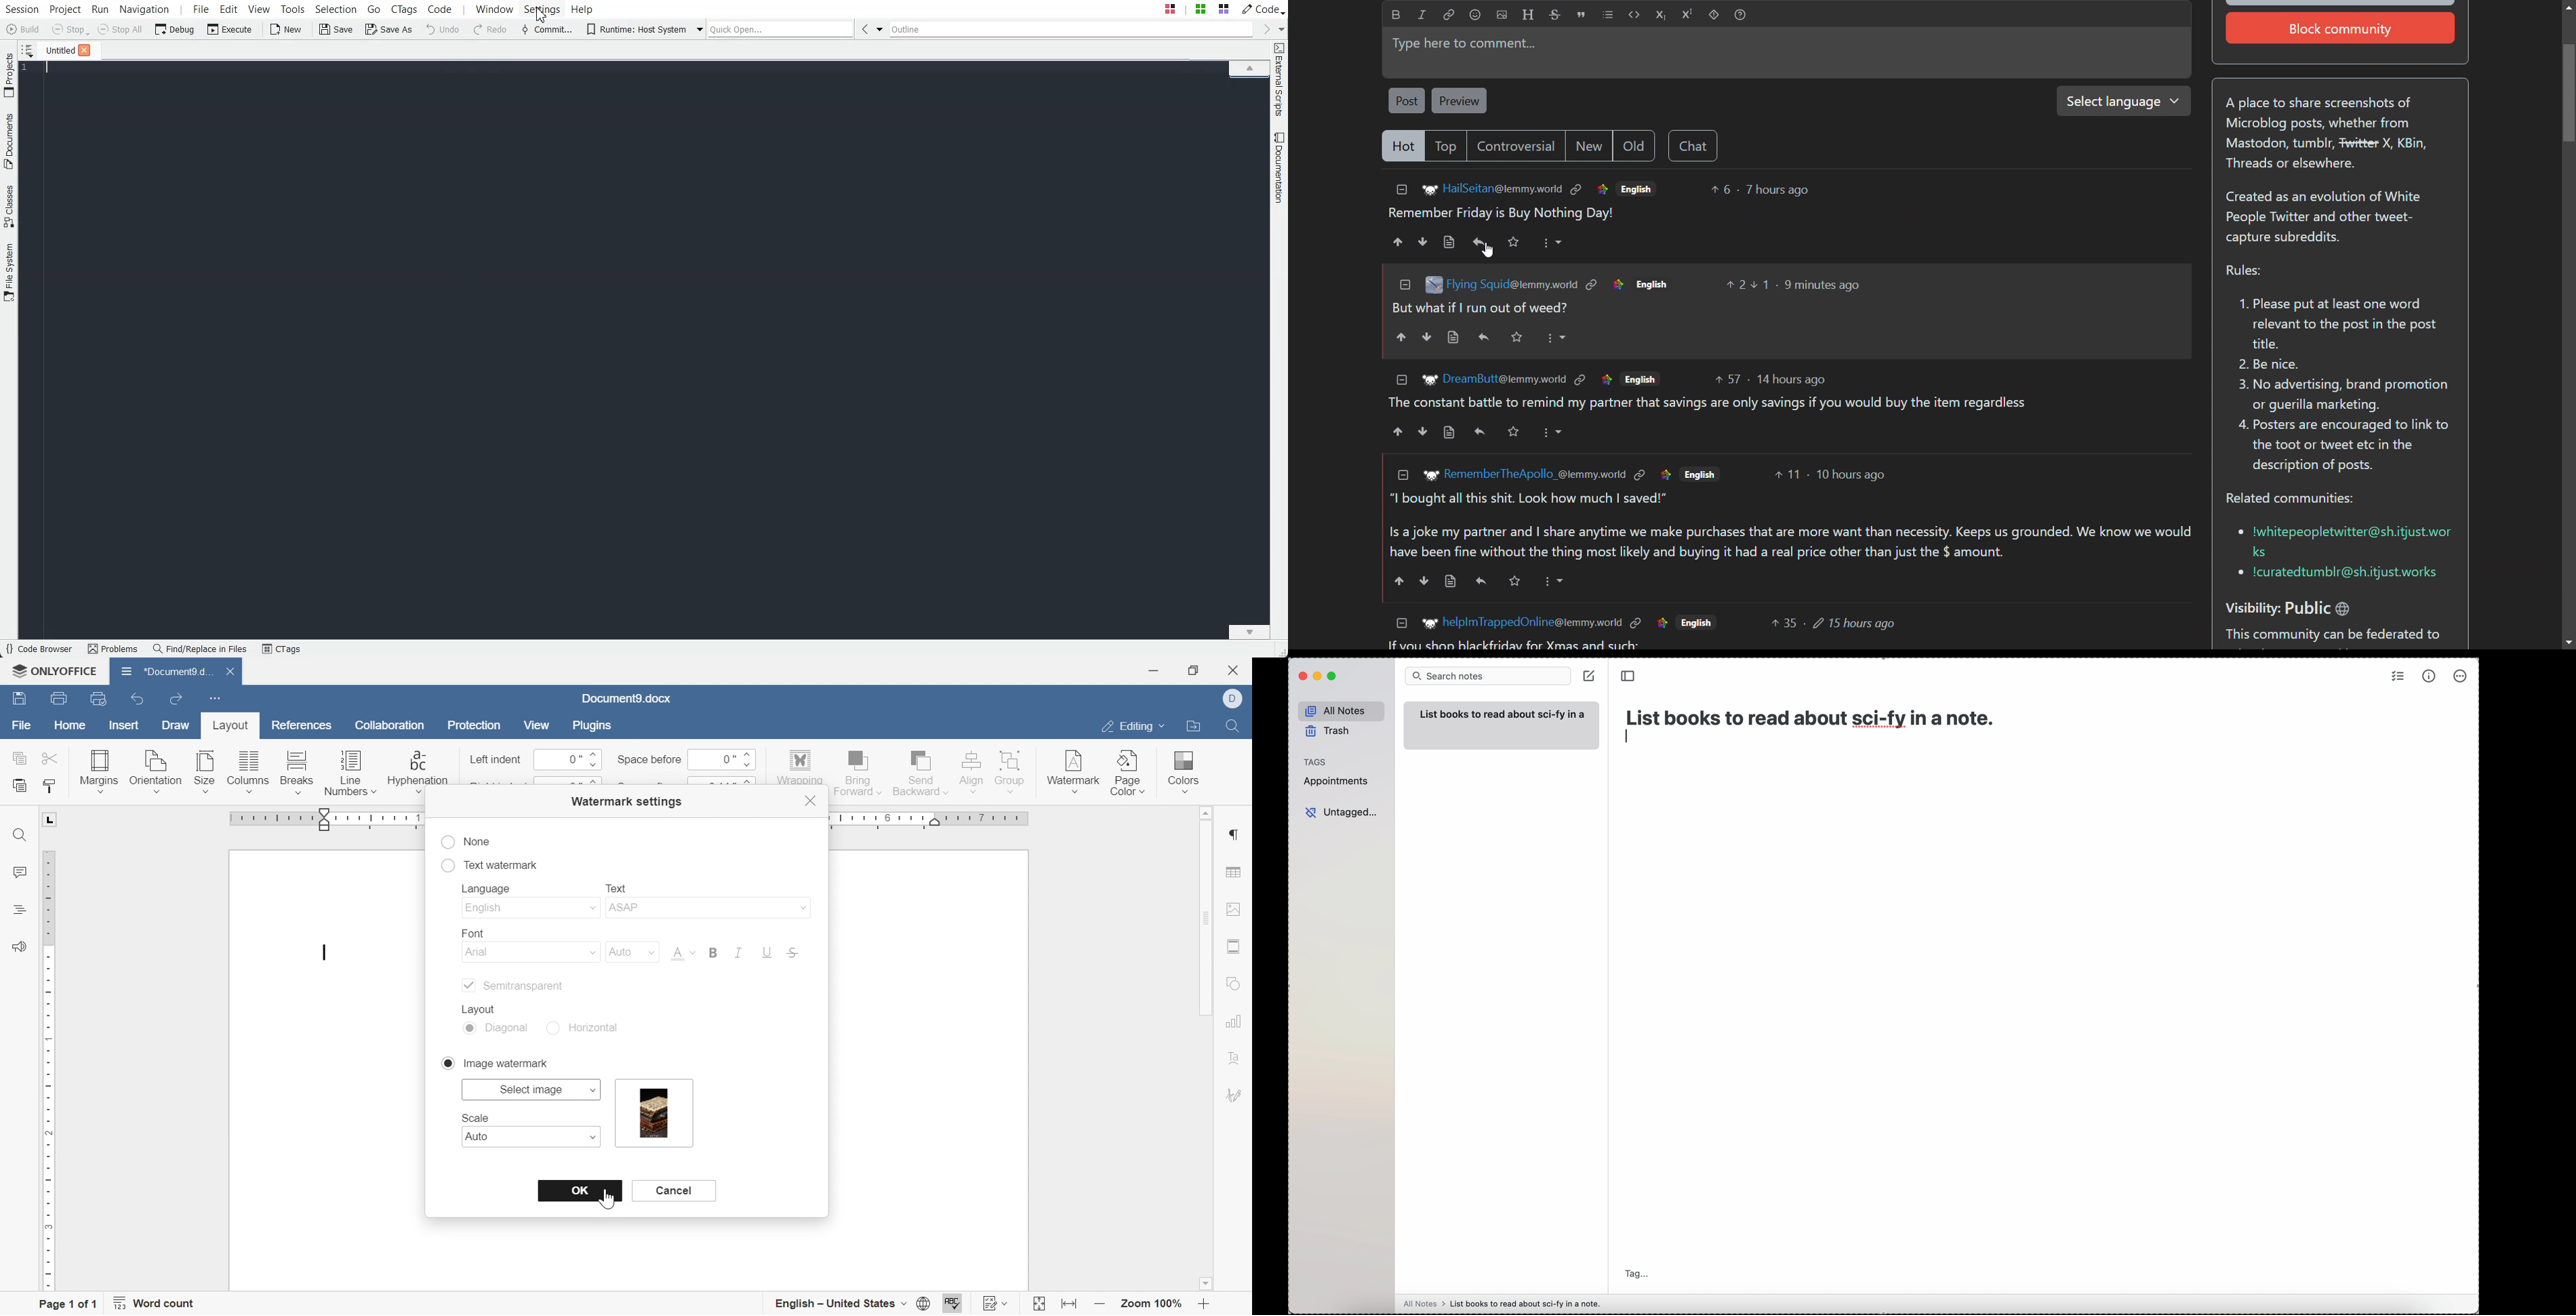 This screenshot has width=2576, height=1316. What do you see at coordinates (2337, 637) in the screenshot?
I see `This community can be federated to` at bounding box center [2337, 637].